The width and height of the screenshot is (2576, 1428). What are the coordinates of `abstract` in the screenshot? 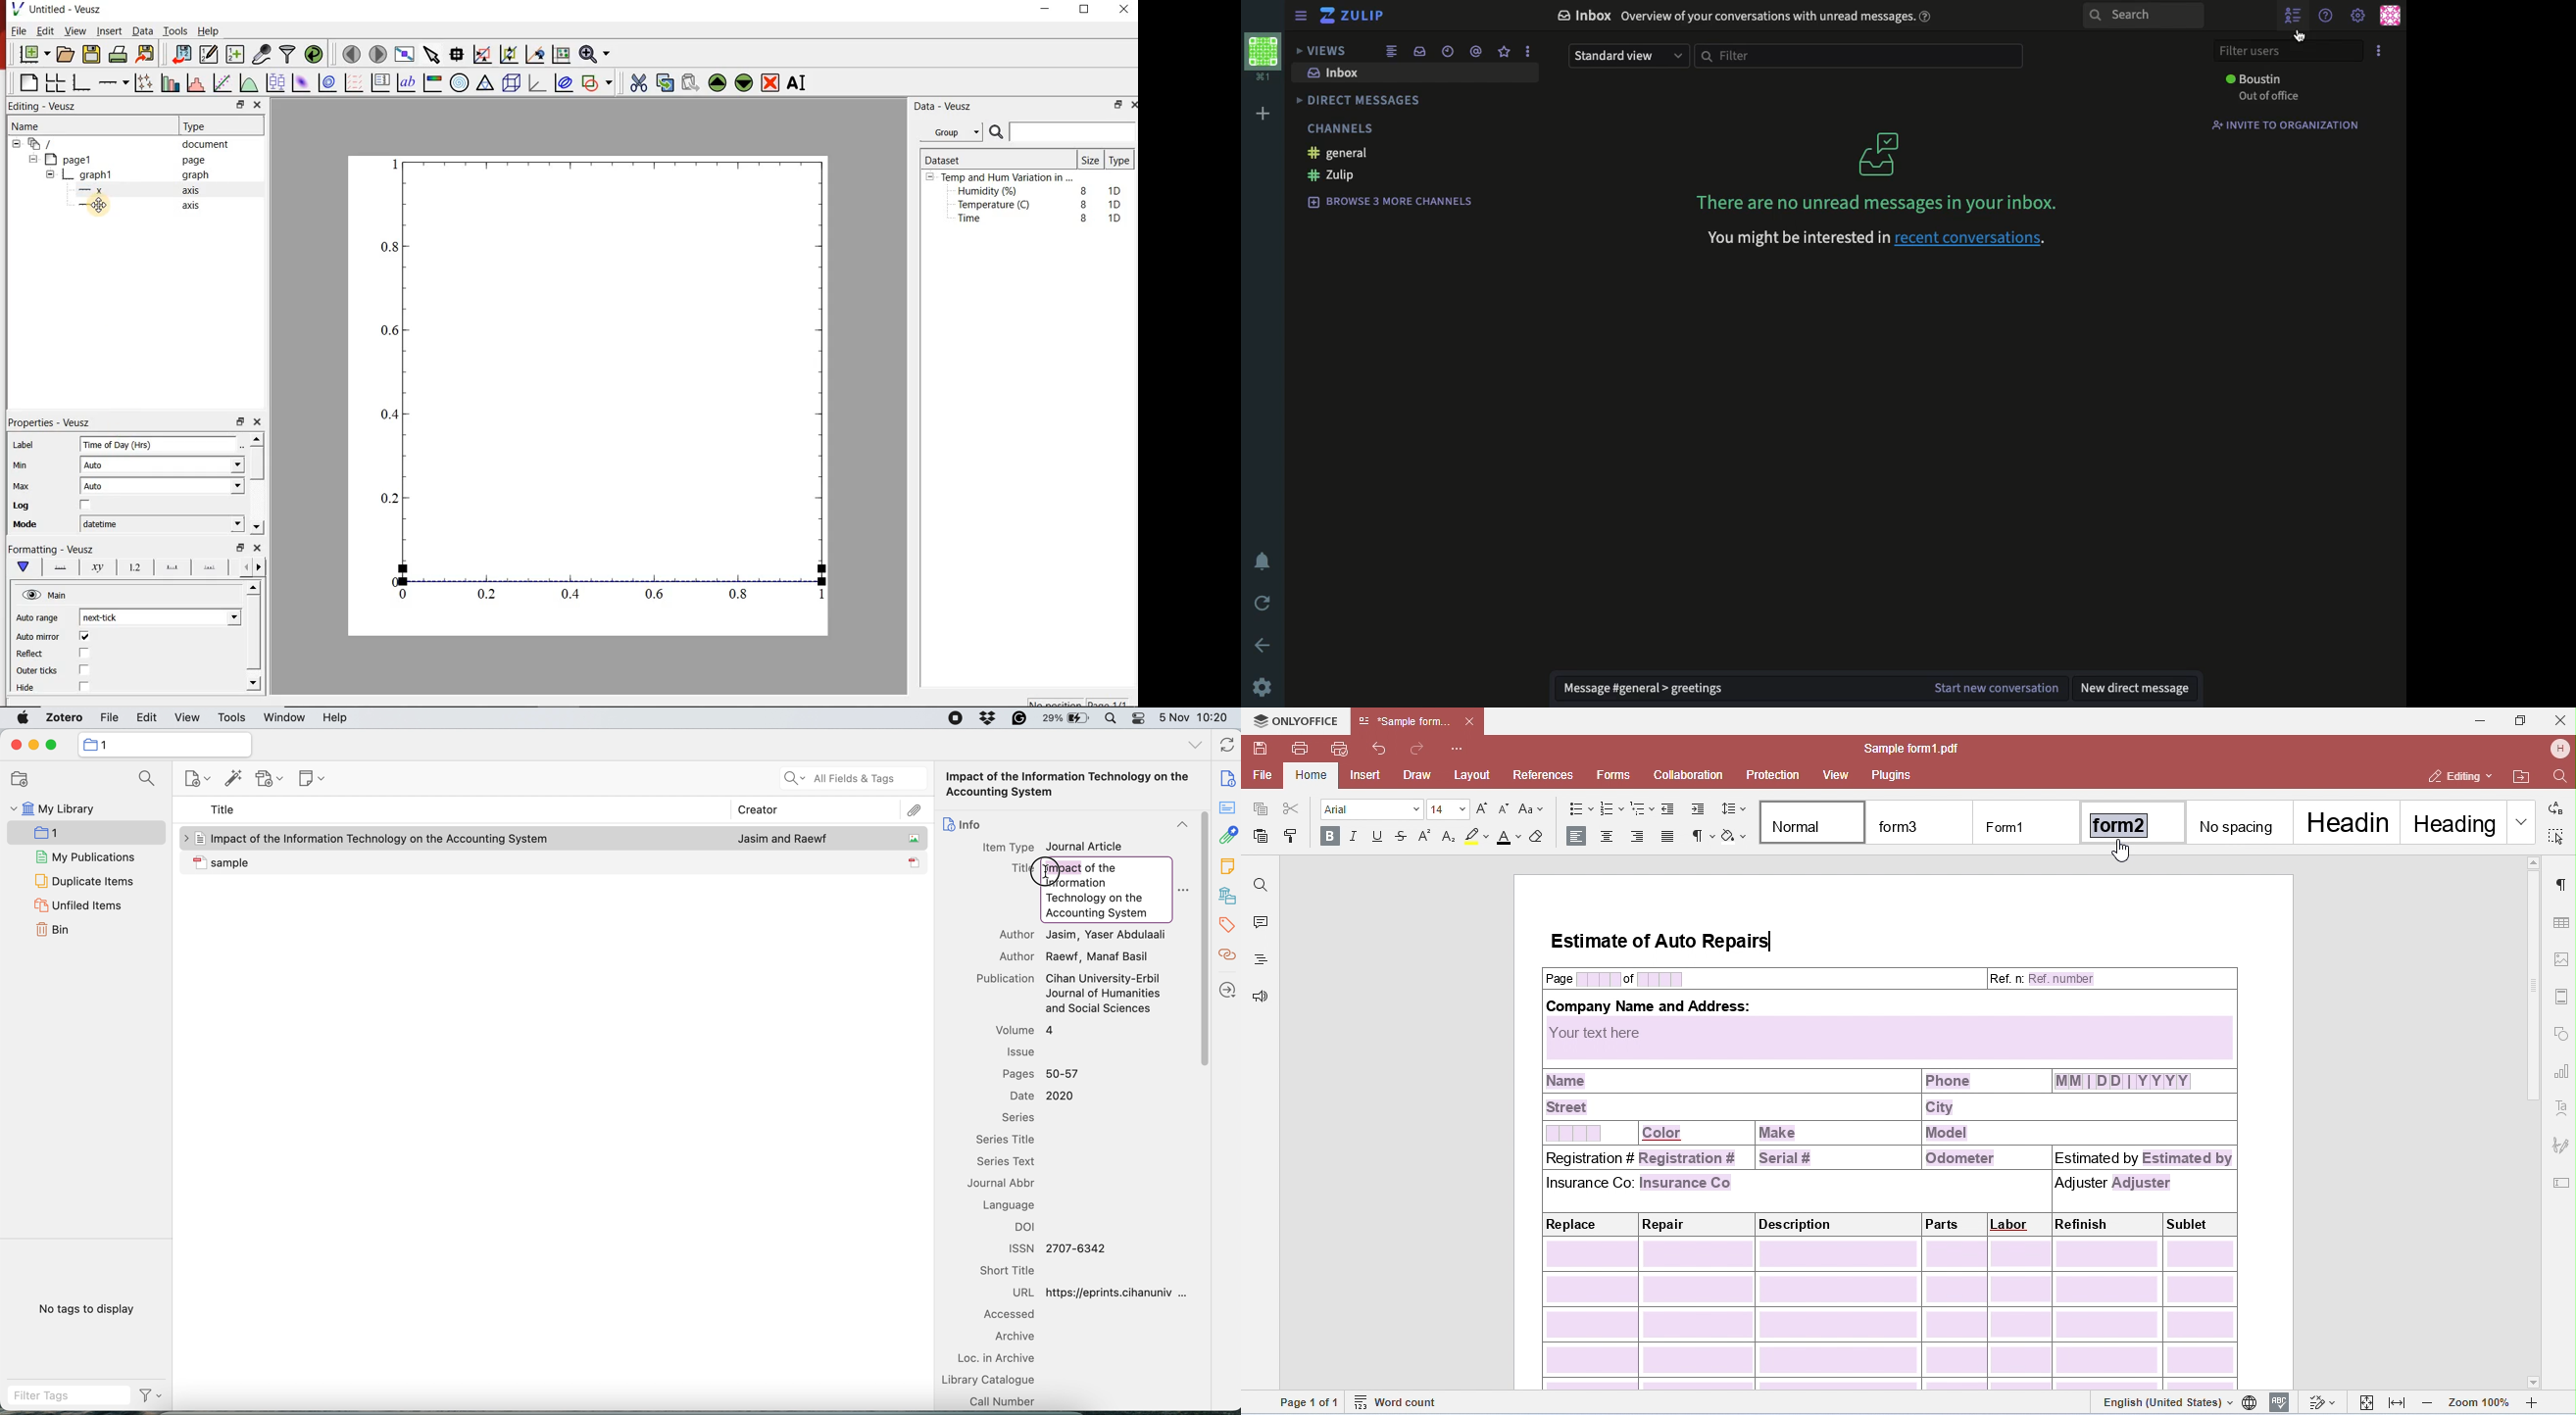 It's located at (1226, 808).